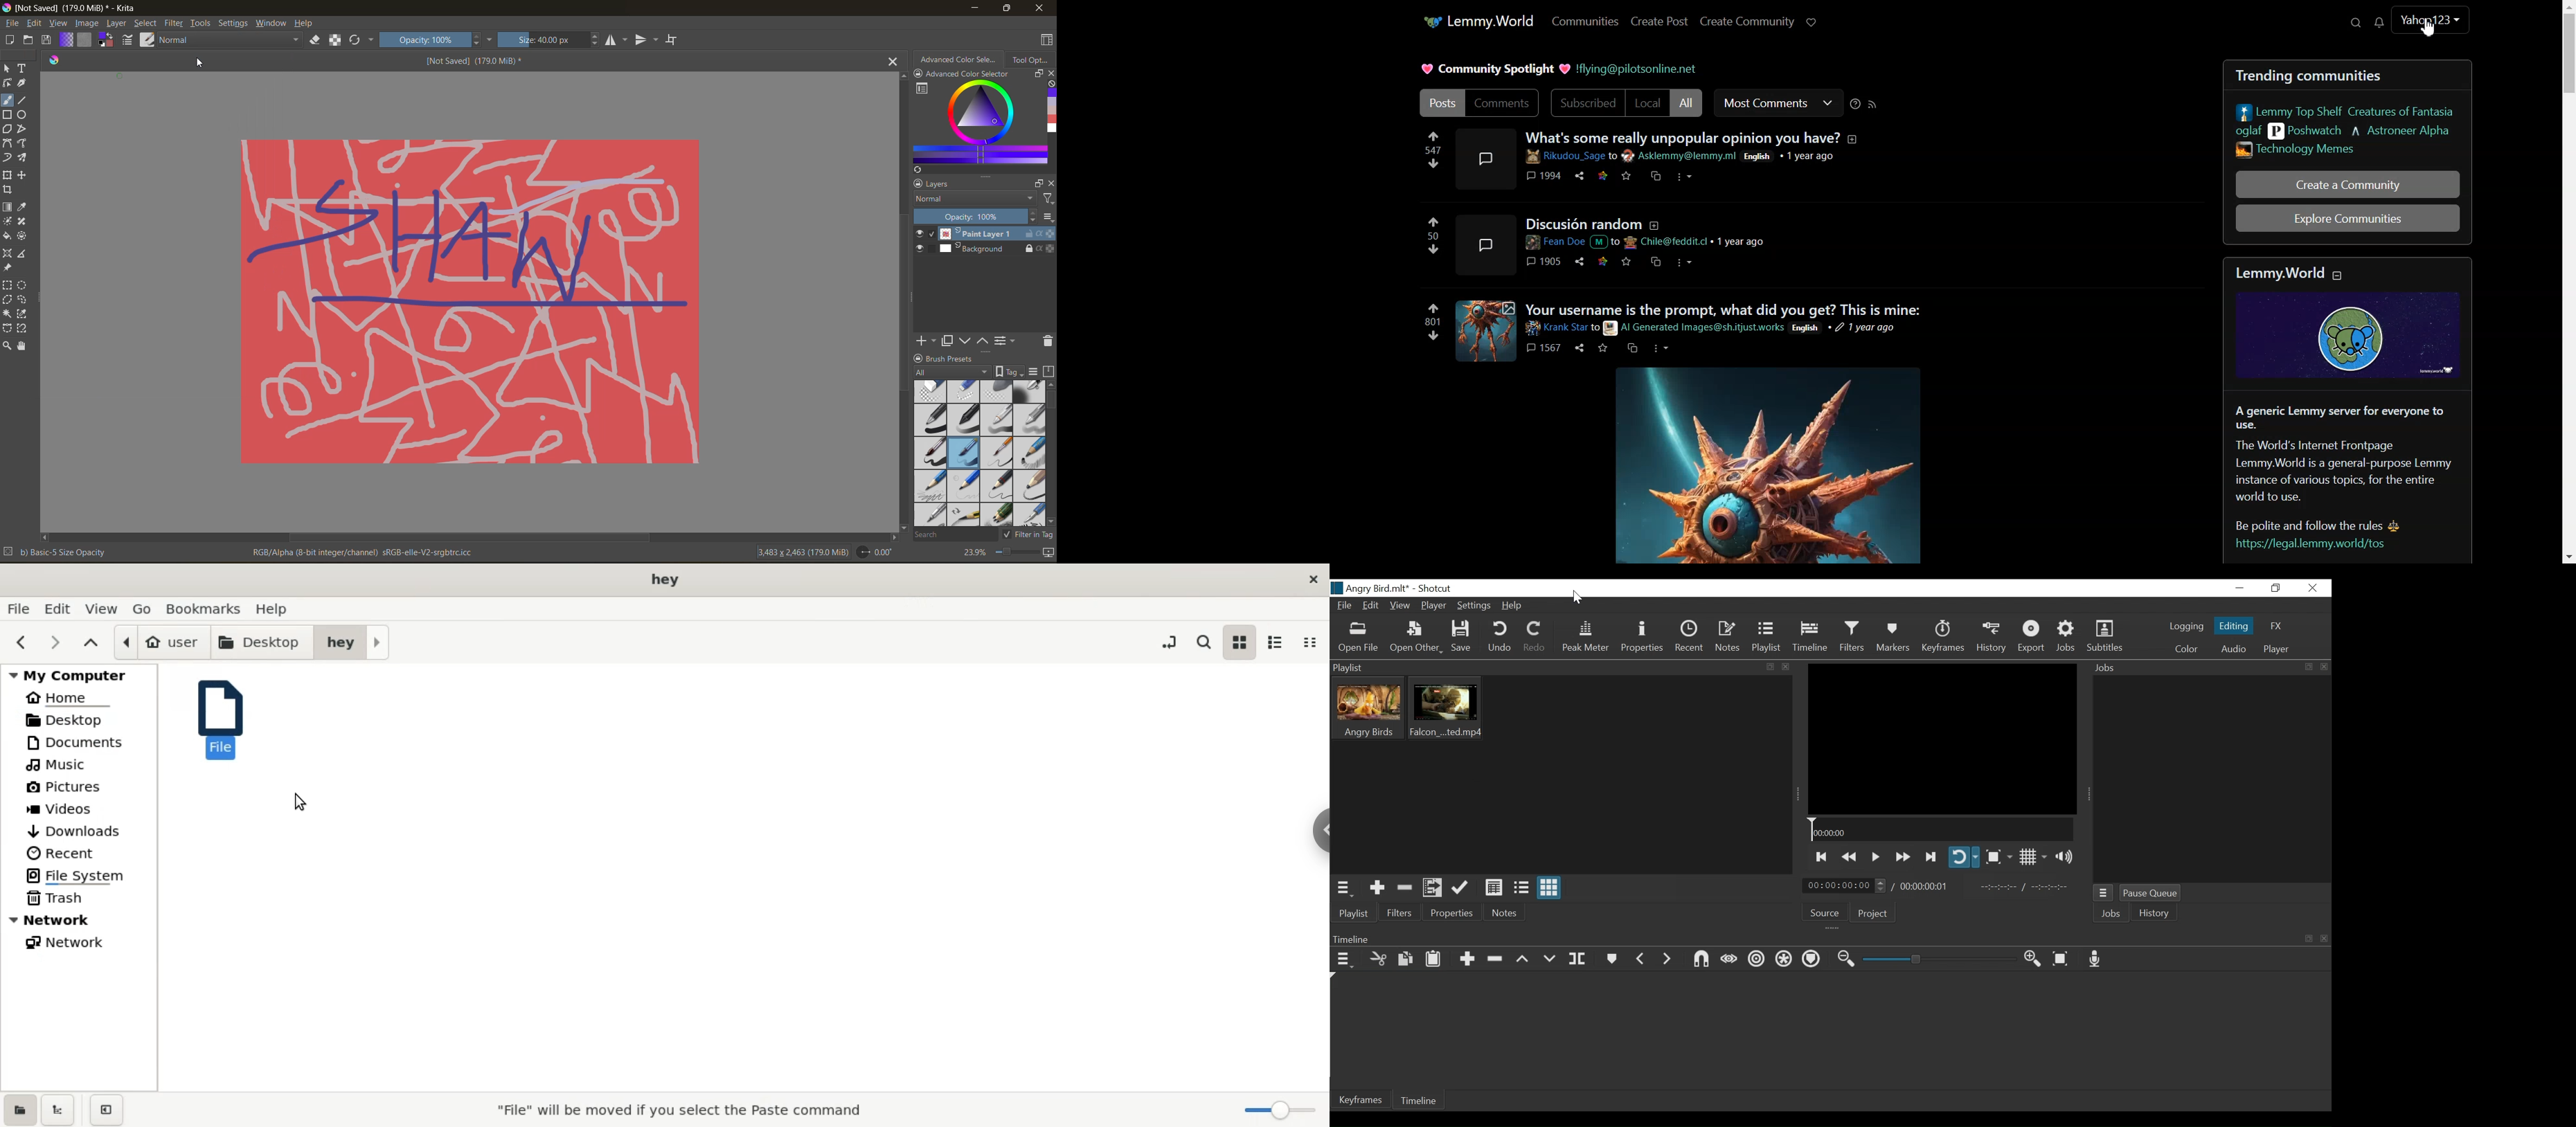  What do you see at coordinates (1810, 22) in the screenshot?
I see `Support lemmy` at bounding box center [1810, 22].